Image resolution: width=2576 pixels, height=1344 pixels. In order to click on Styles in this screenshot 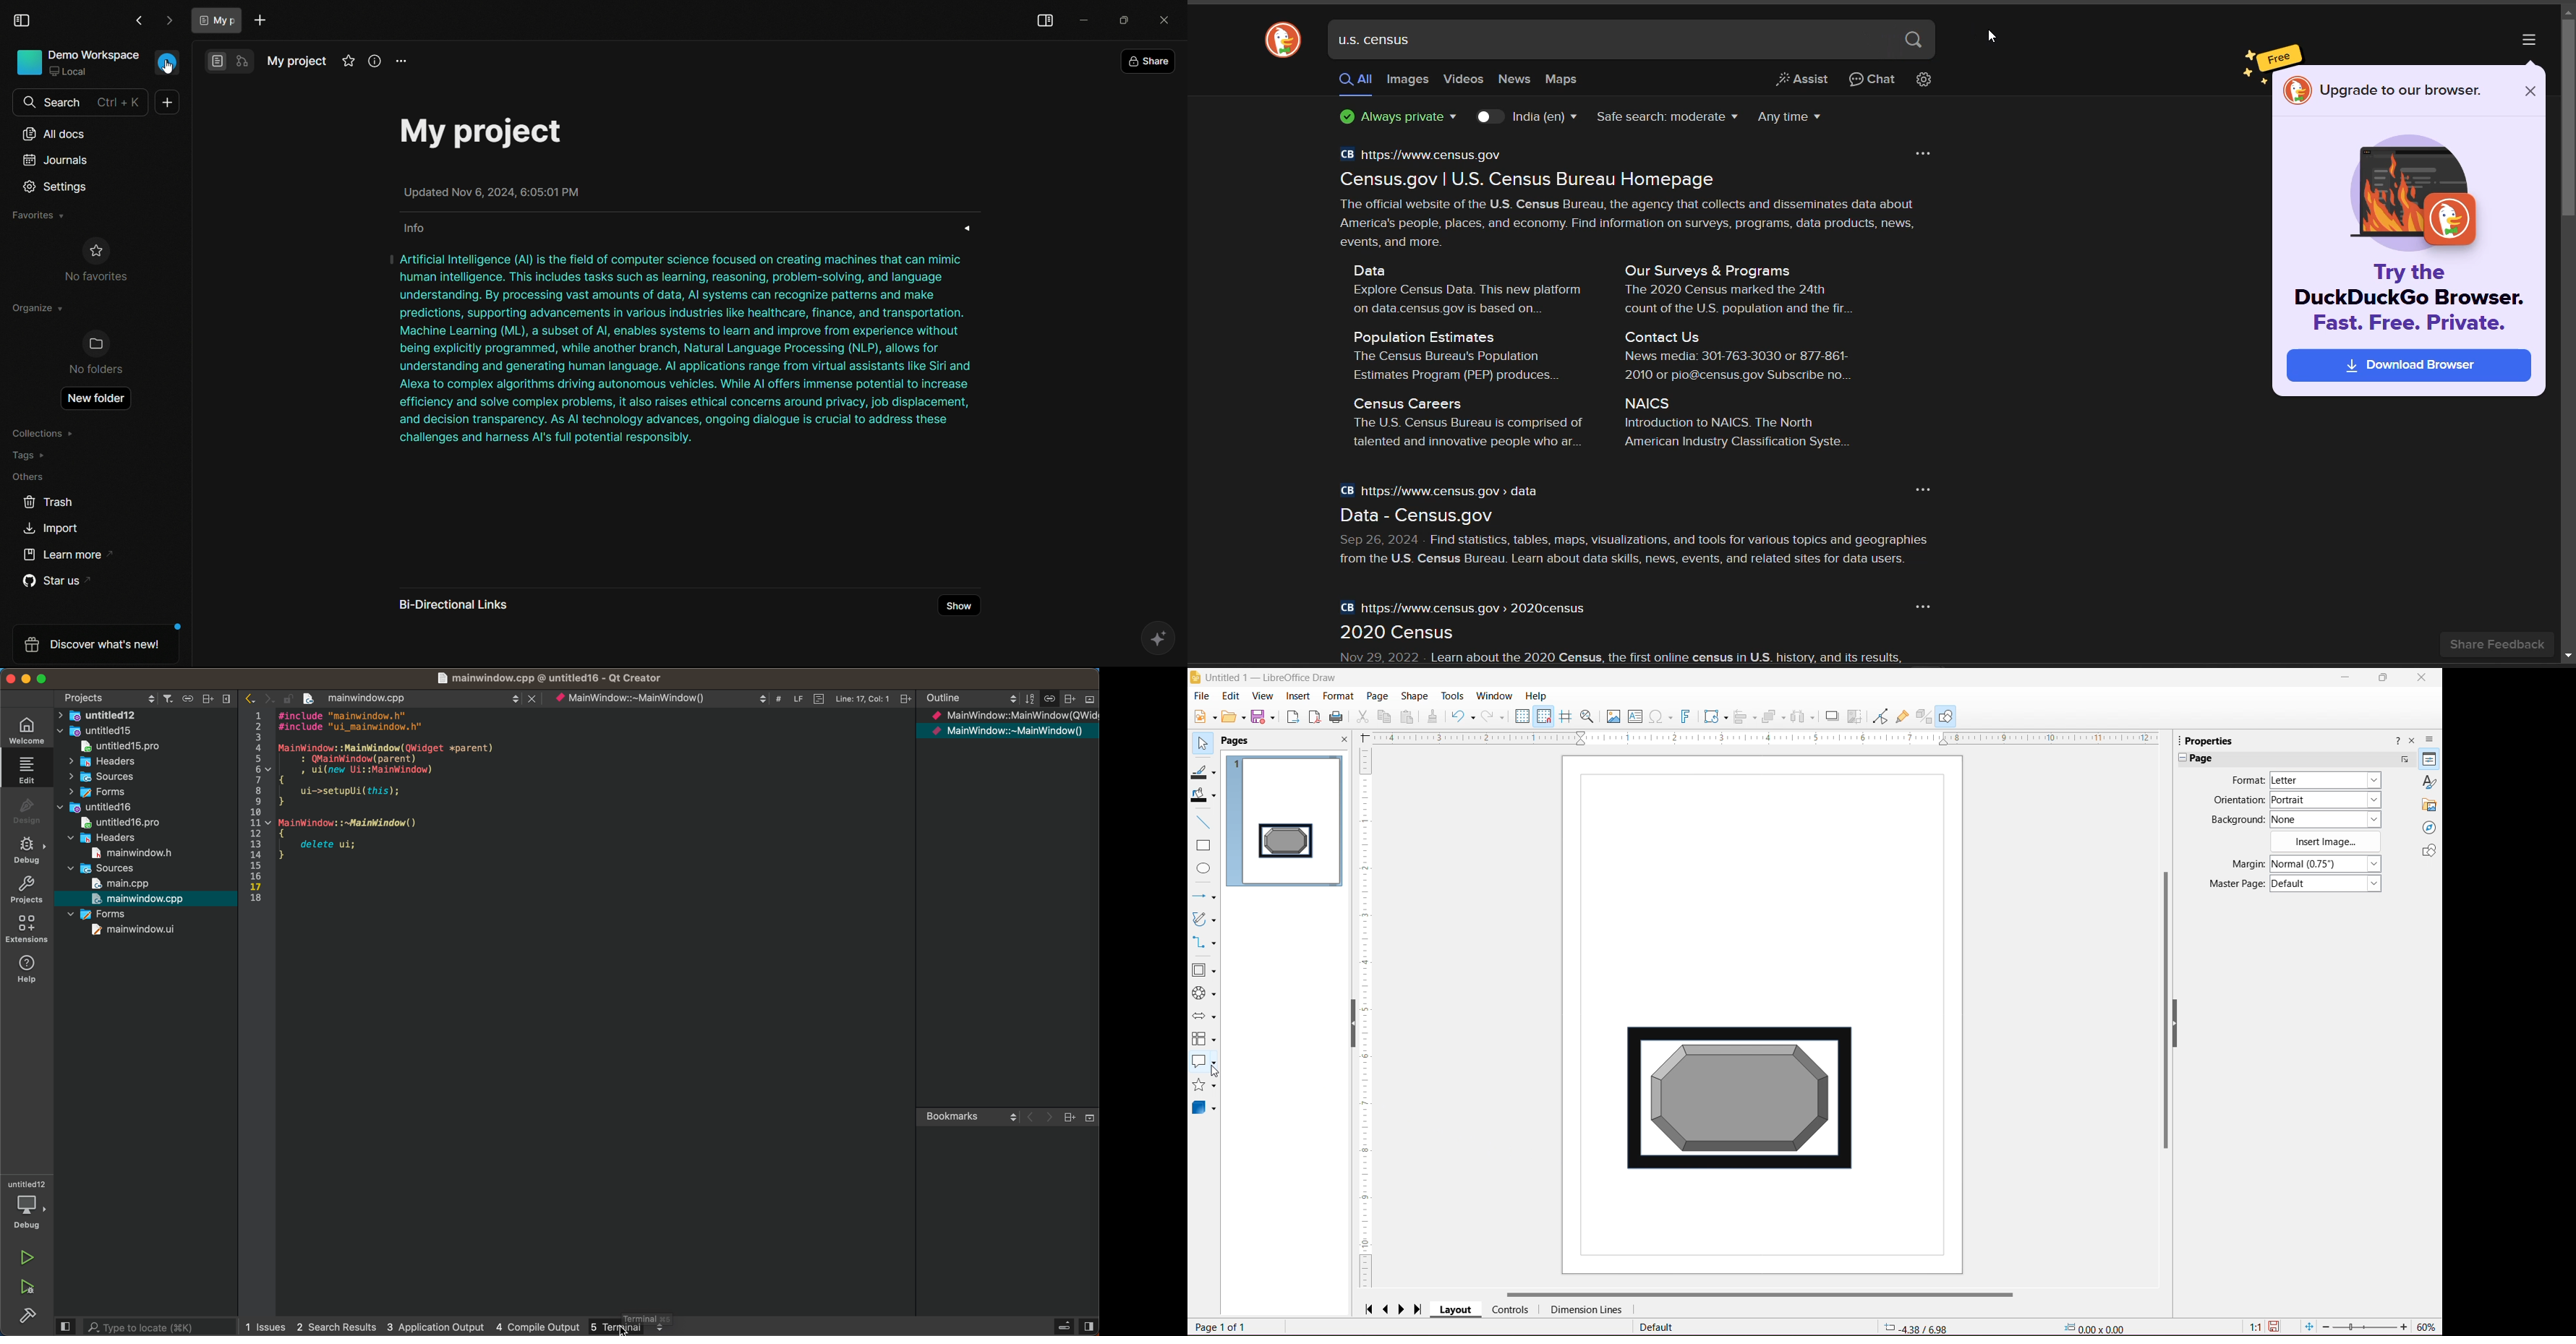, I will do `click(2430, 782)`.